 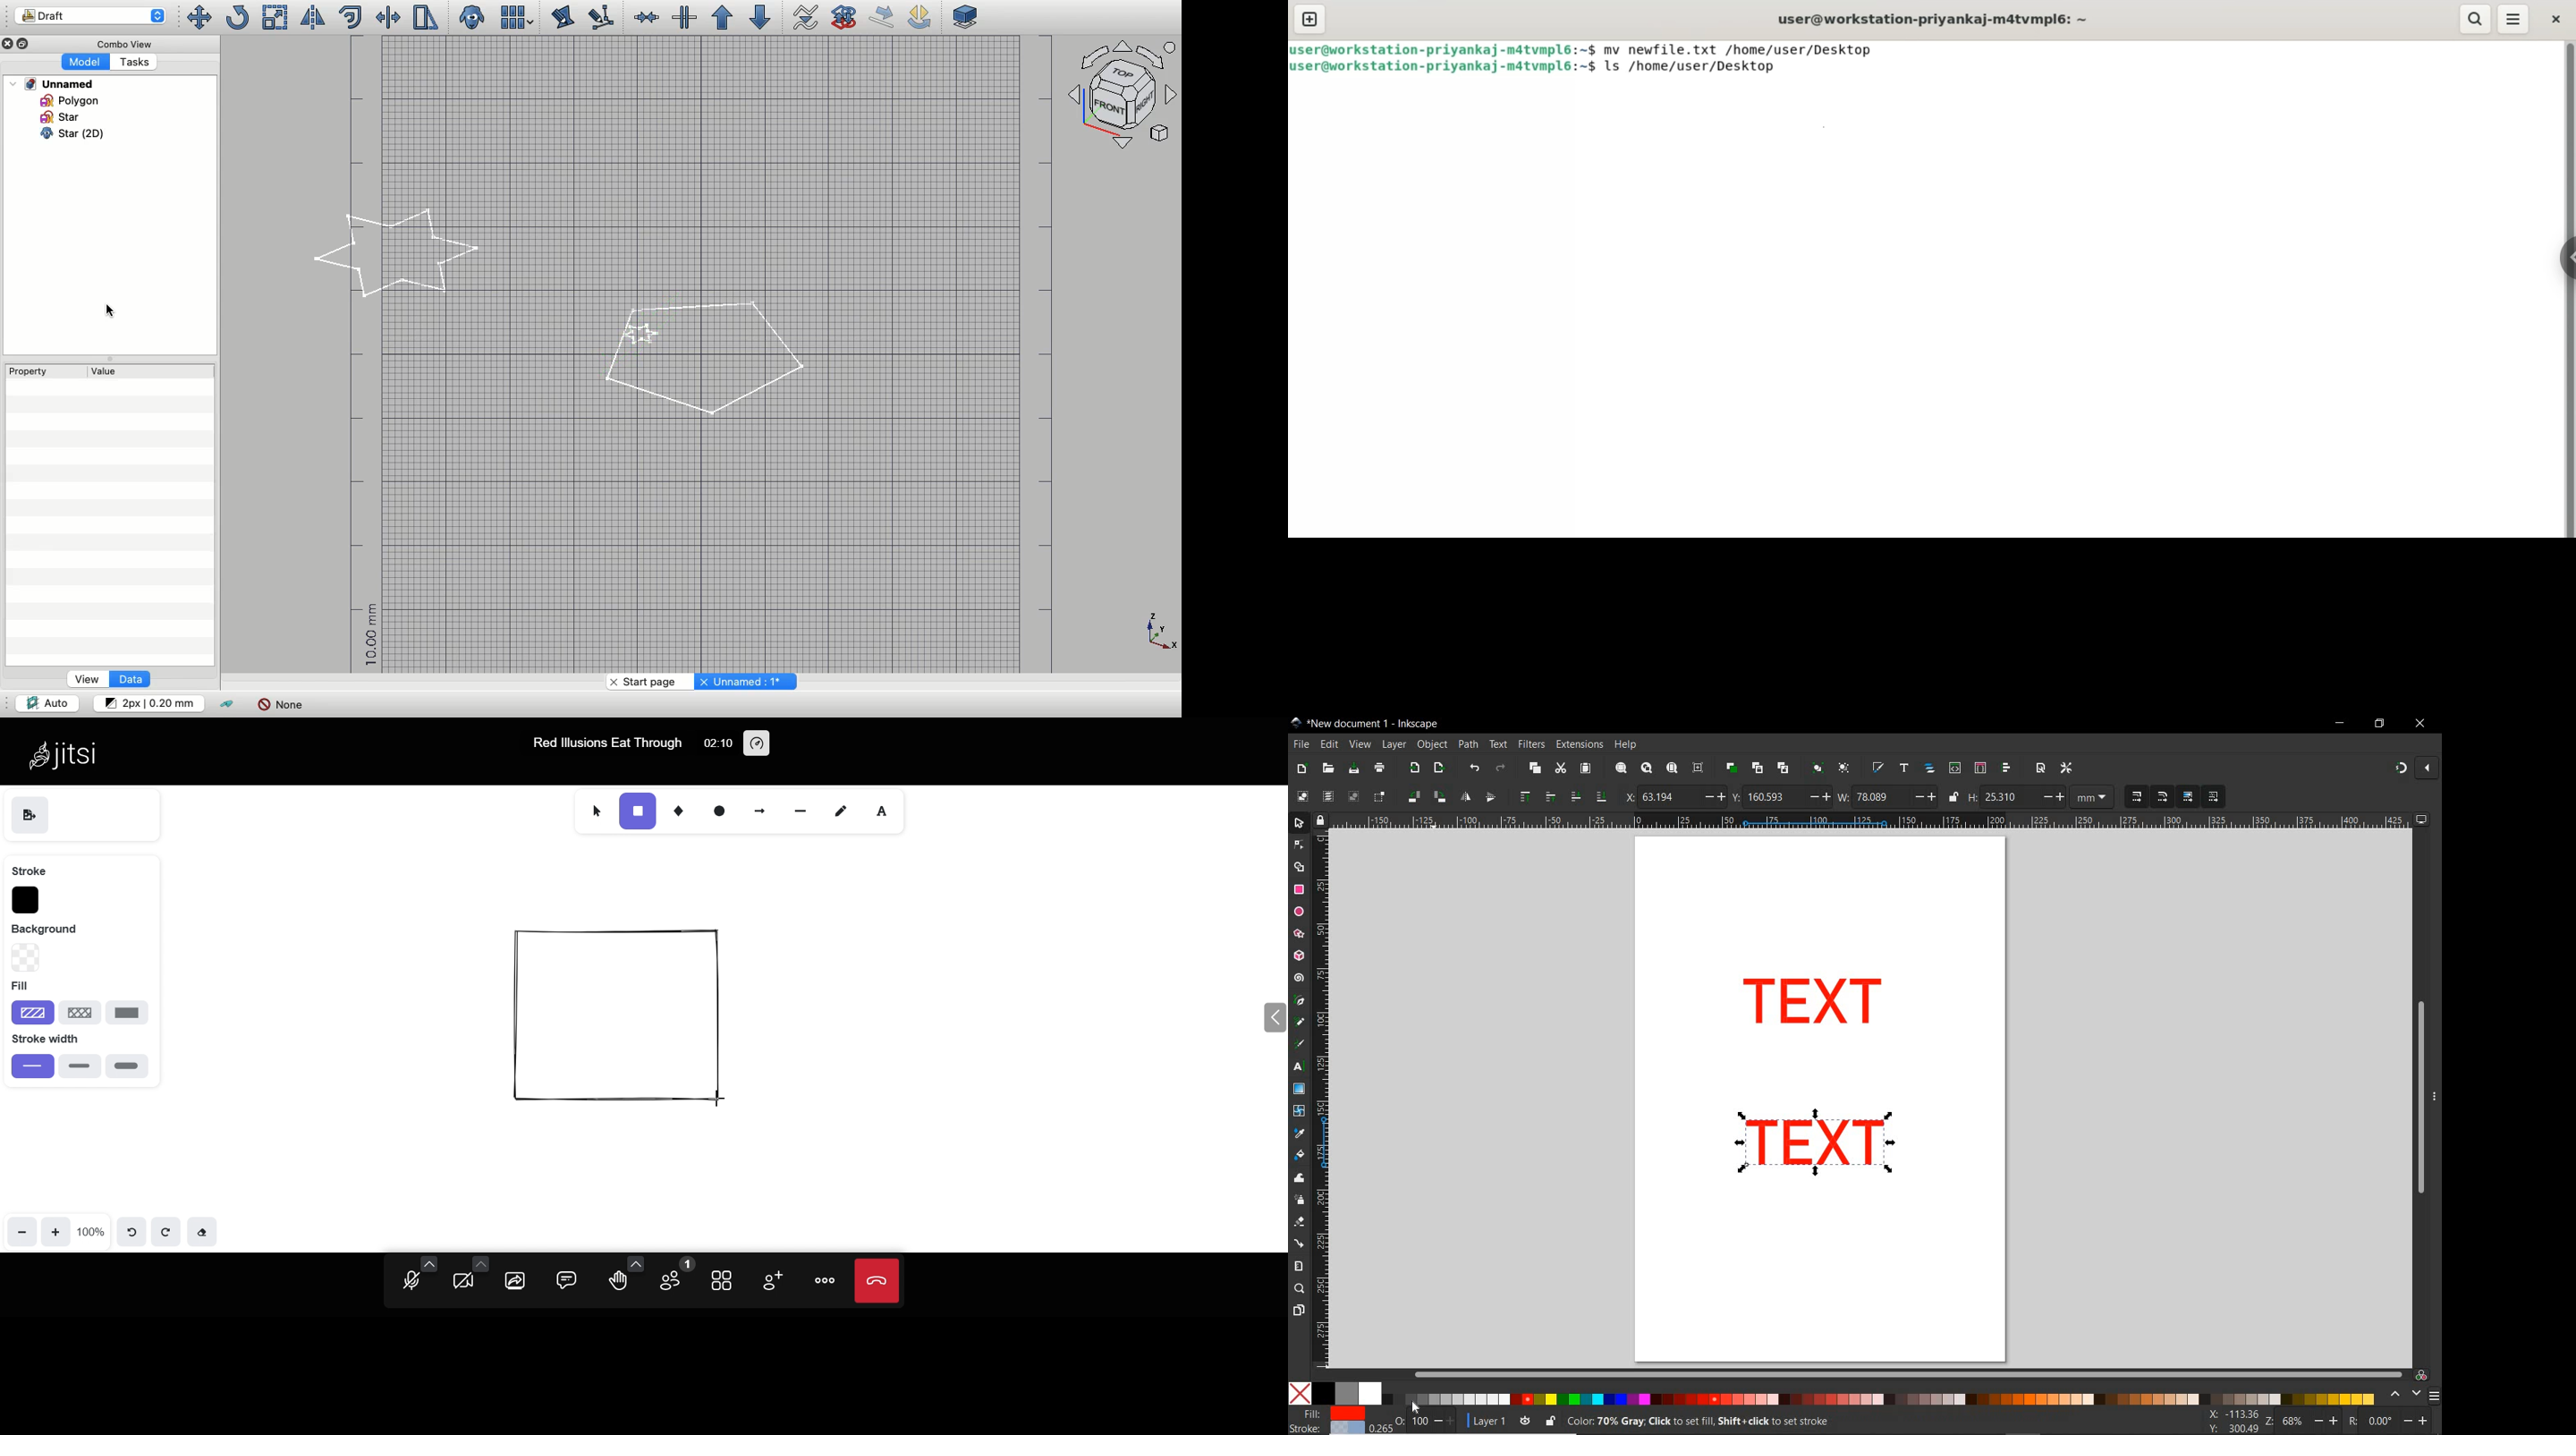 What do you see at coordinates (1474, 768) in the screenshot?
I see `undo` at bounding box center [1474, 768].